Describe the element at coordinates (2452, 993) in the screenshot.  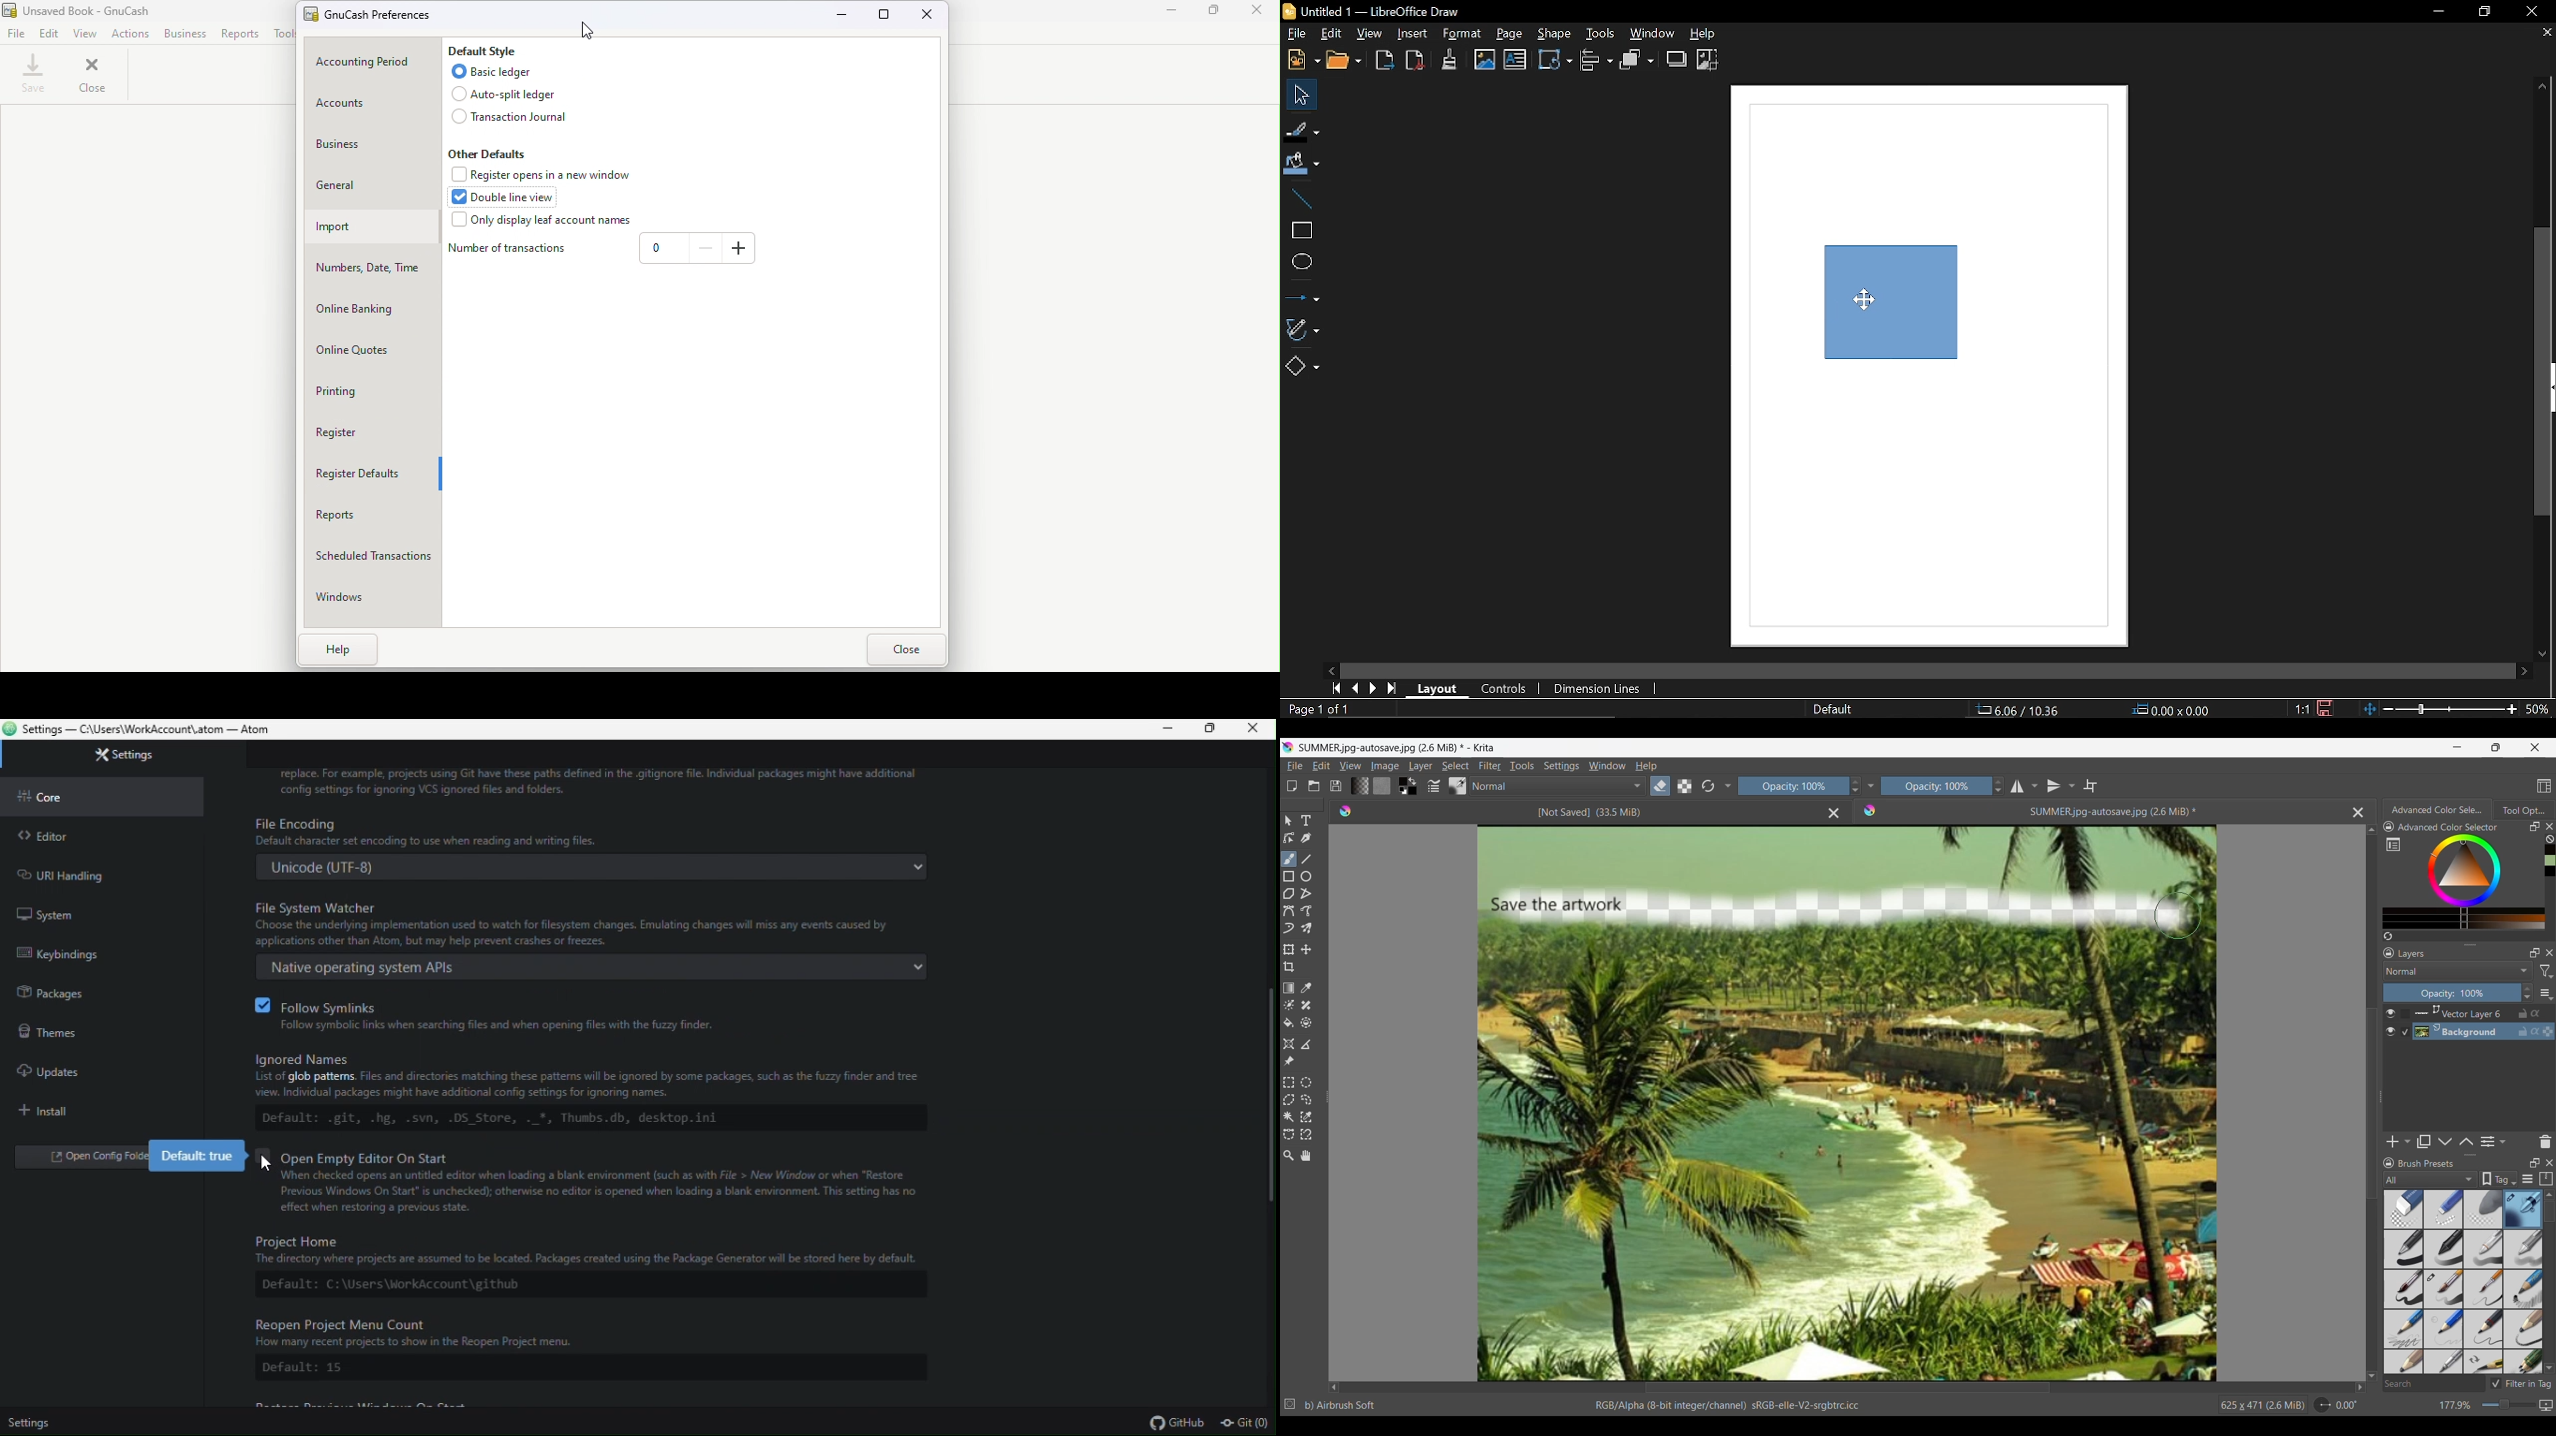
I see `Opacity 100%` at that location.